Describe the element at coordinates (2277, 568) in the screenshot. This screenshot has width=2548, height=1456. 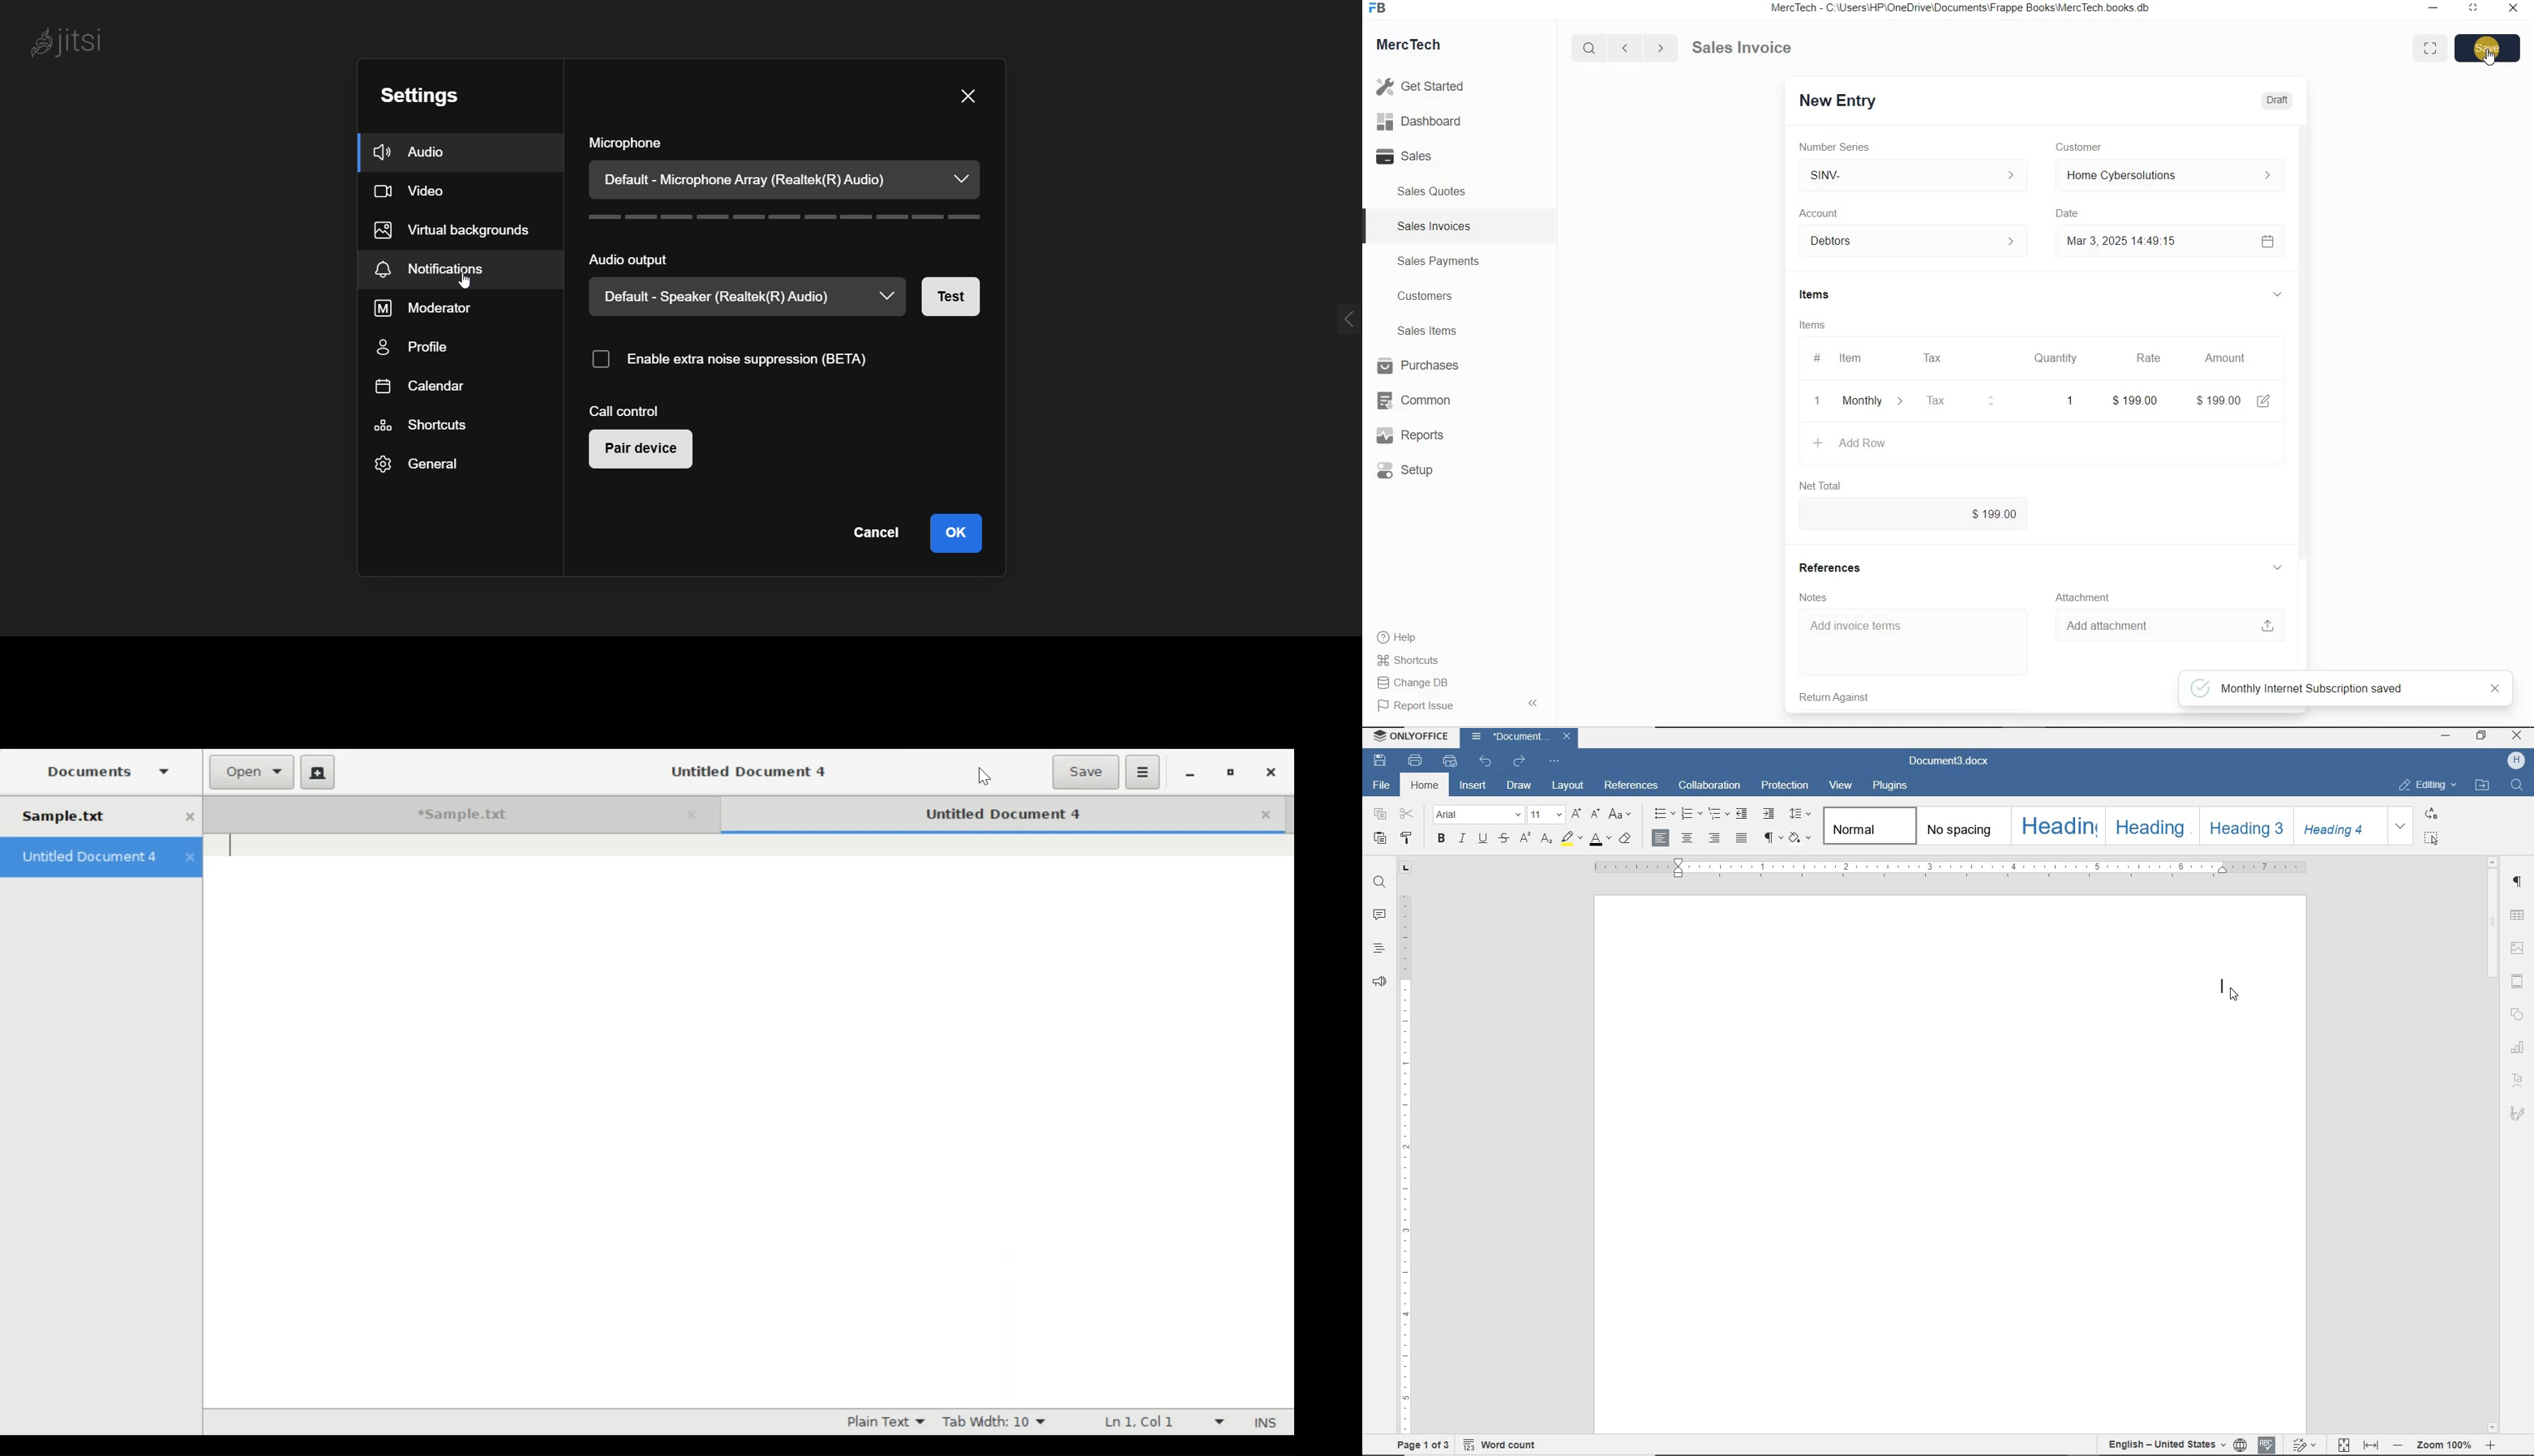
I see `hide sub menu` at that location.